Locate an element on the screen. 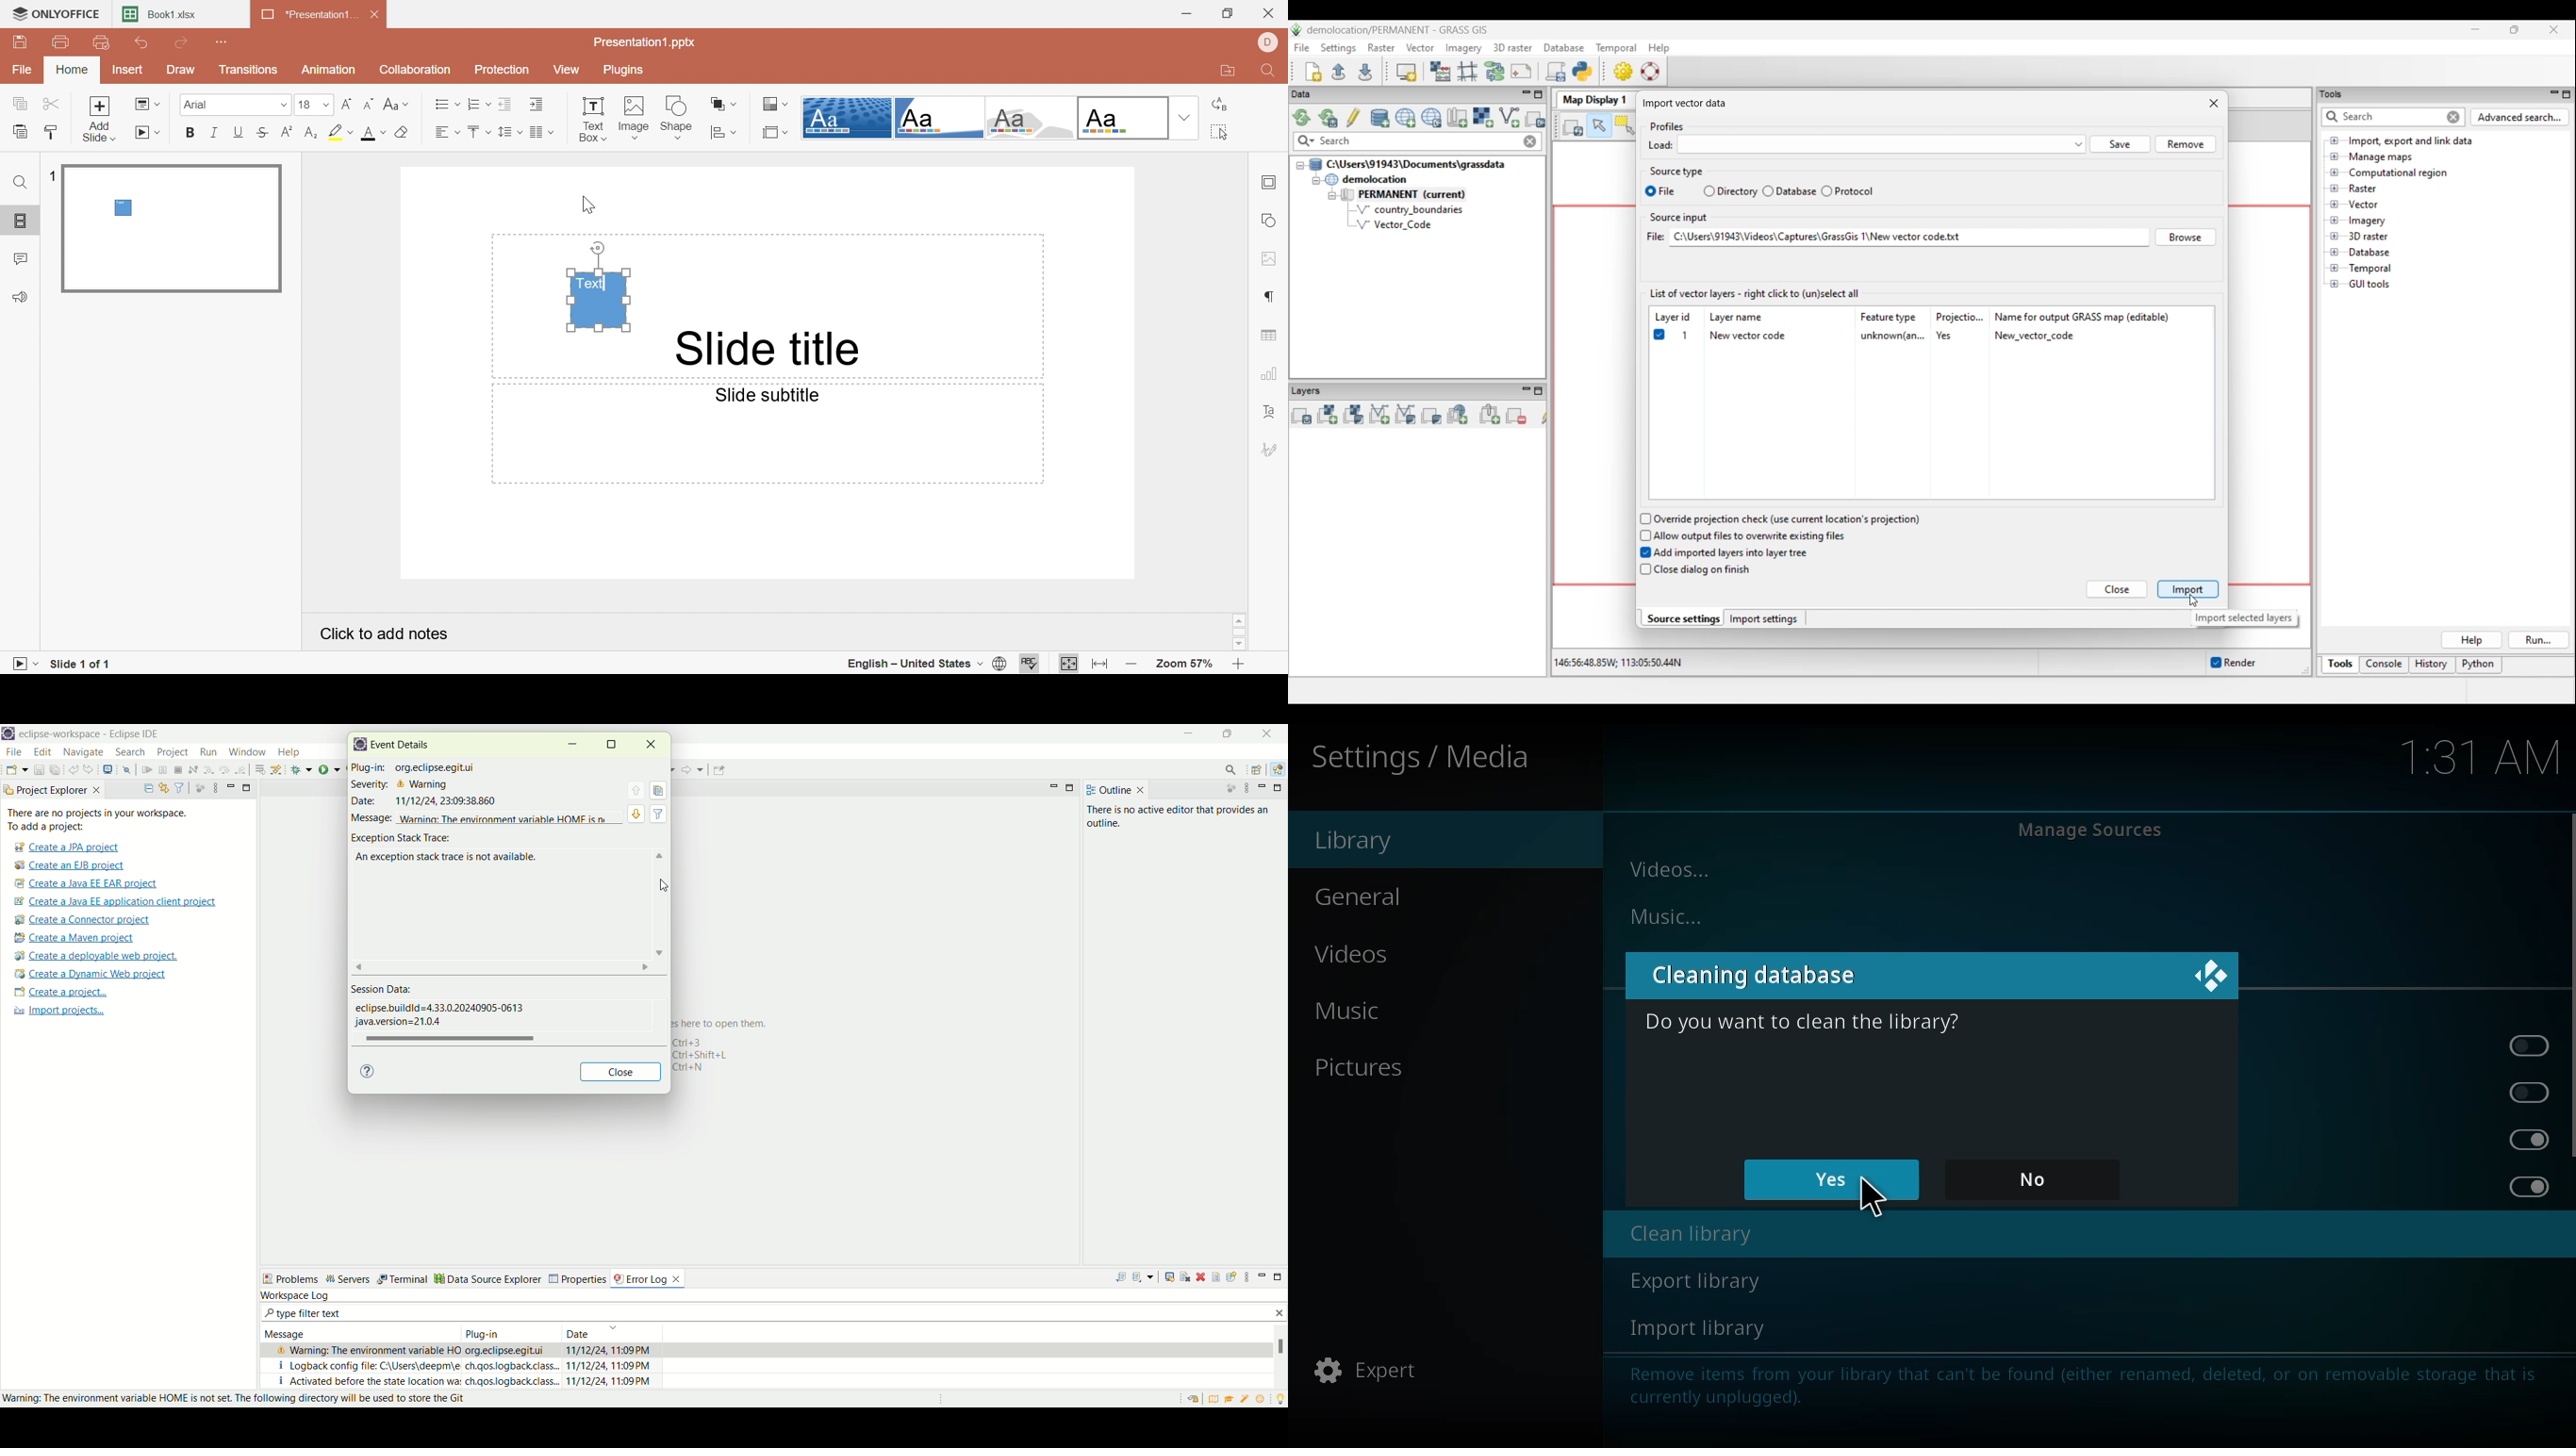 This screenshot has height=1456, width=2576. Arrange shapes is located at coordinates (722, 104).